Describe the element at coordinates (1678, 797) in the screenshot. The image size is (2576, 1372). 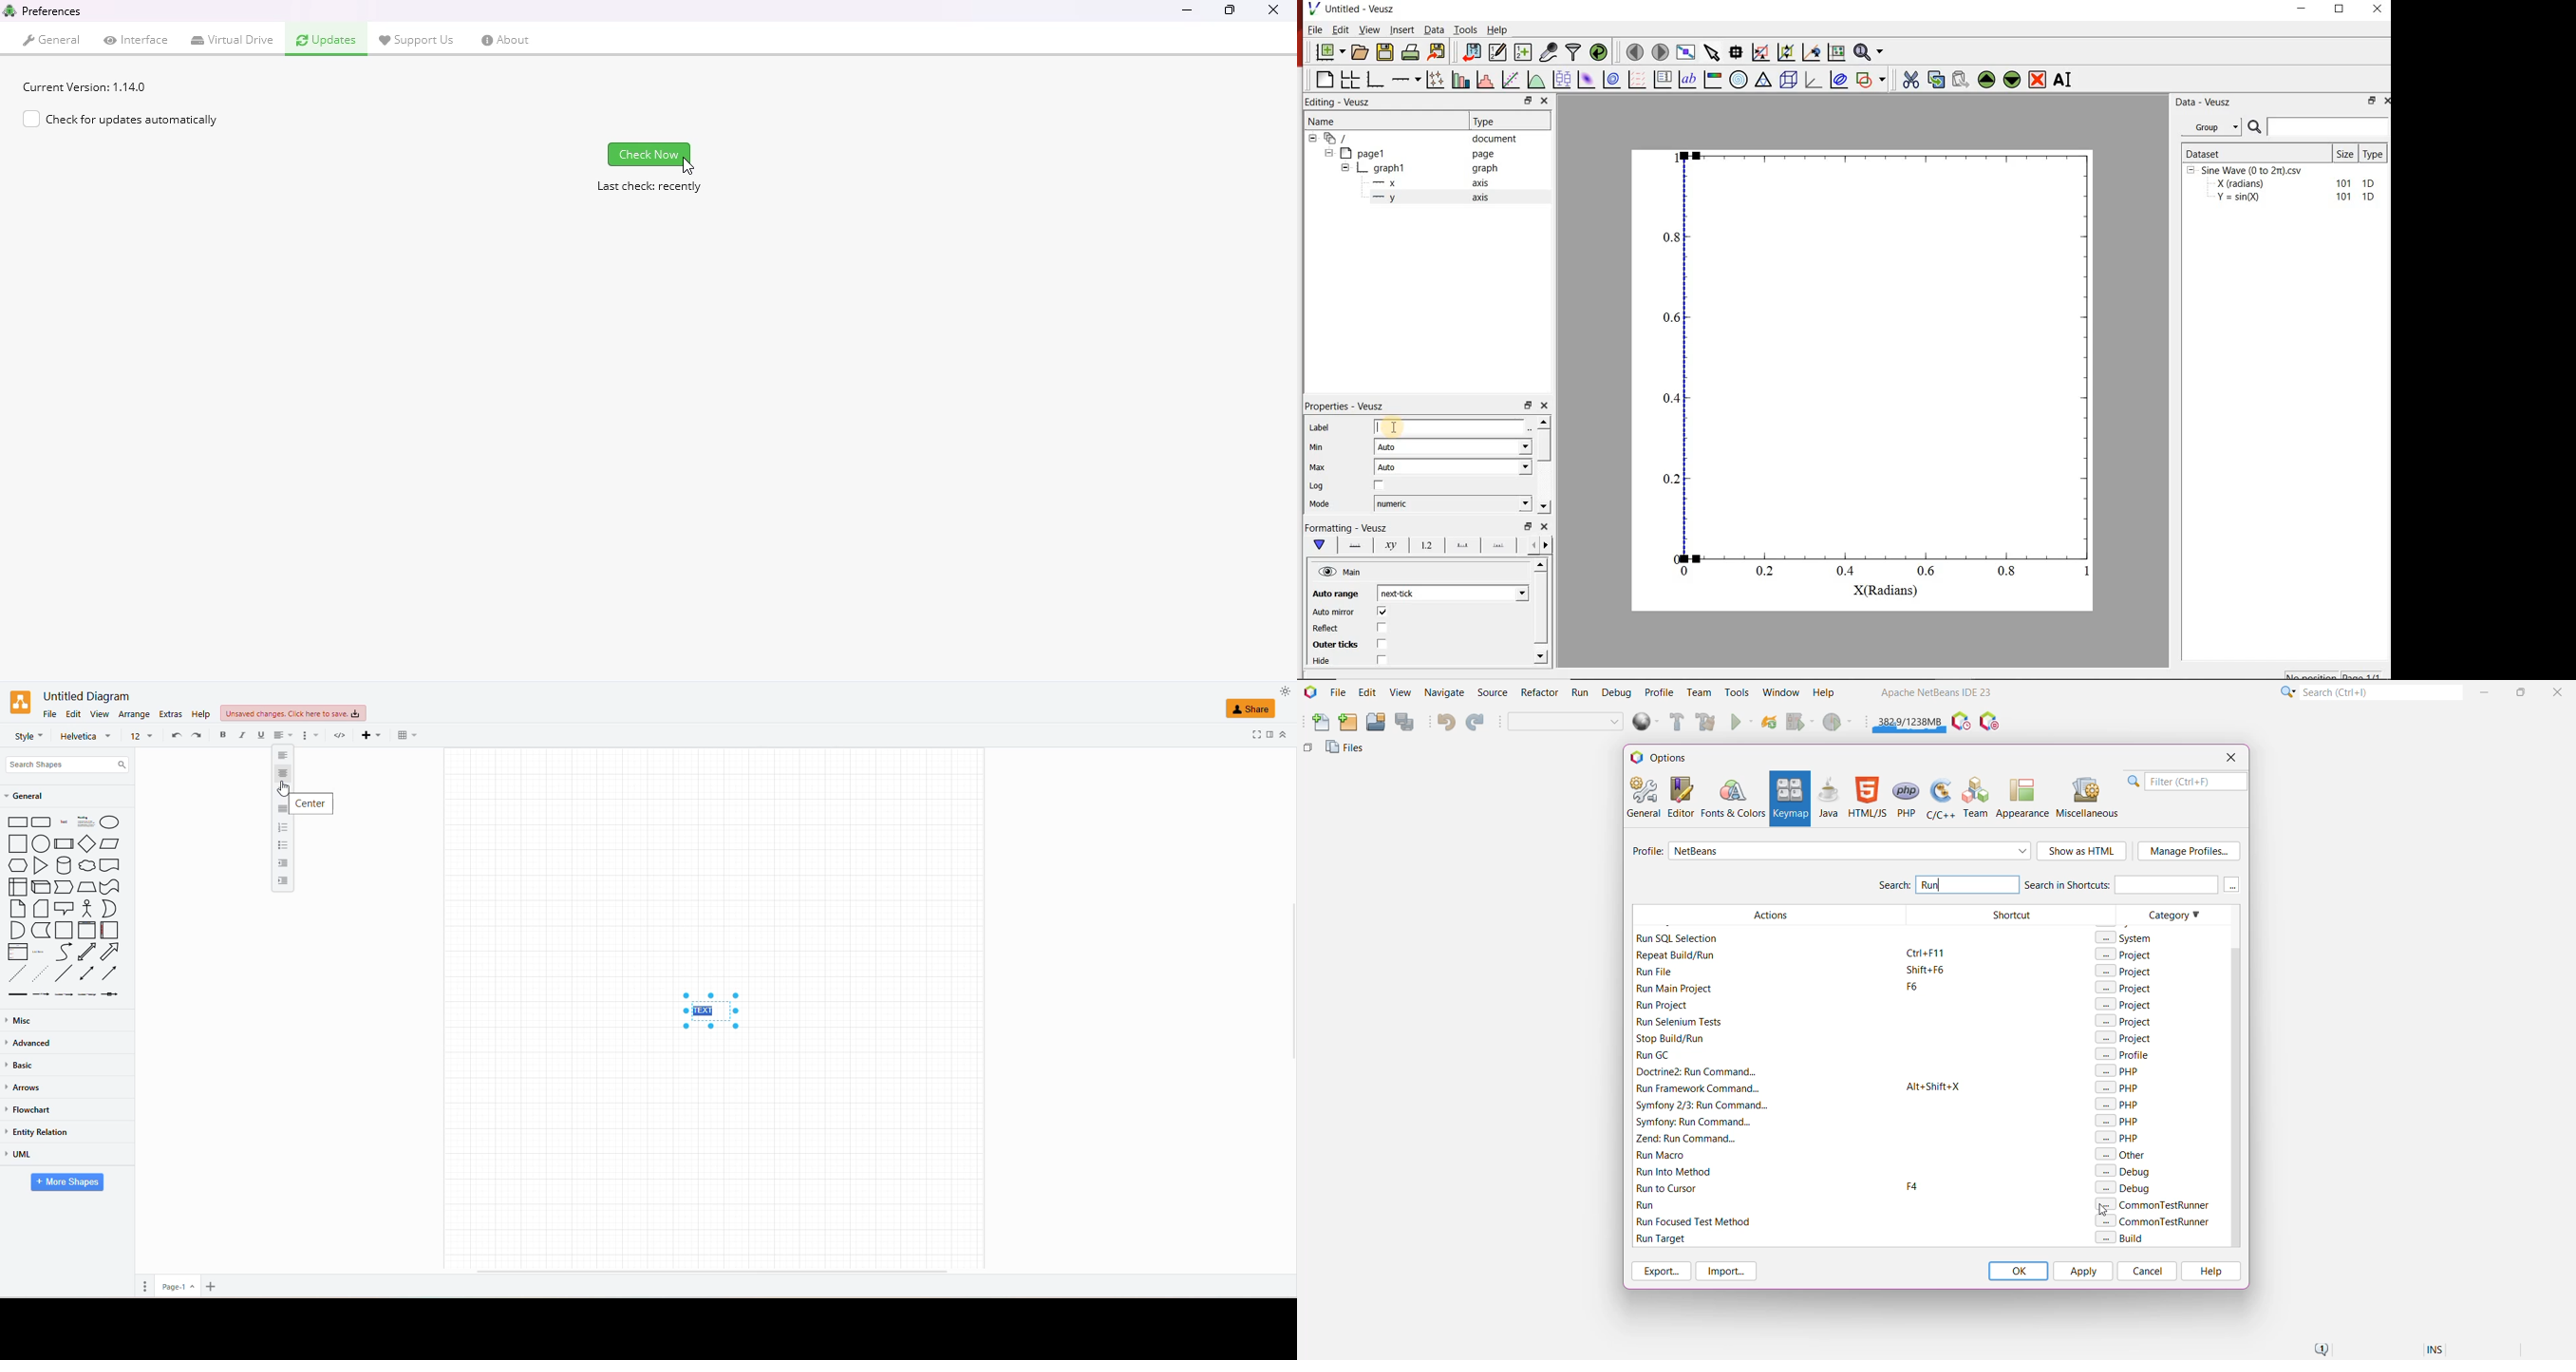
I see `Editor` at that location.